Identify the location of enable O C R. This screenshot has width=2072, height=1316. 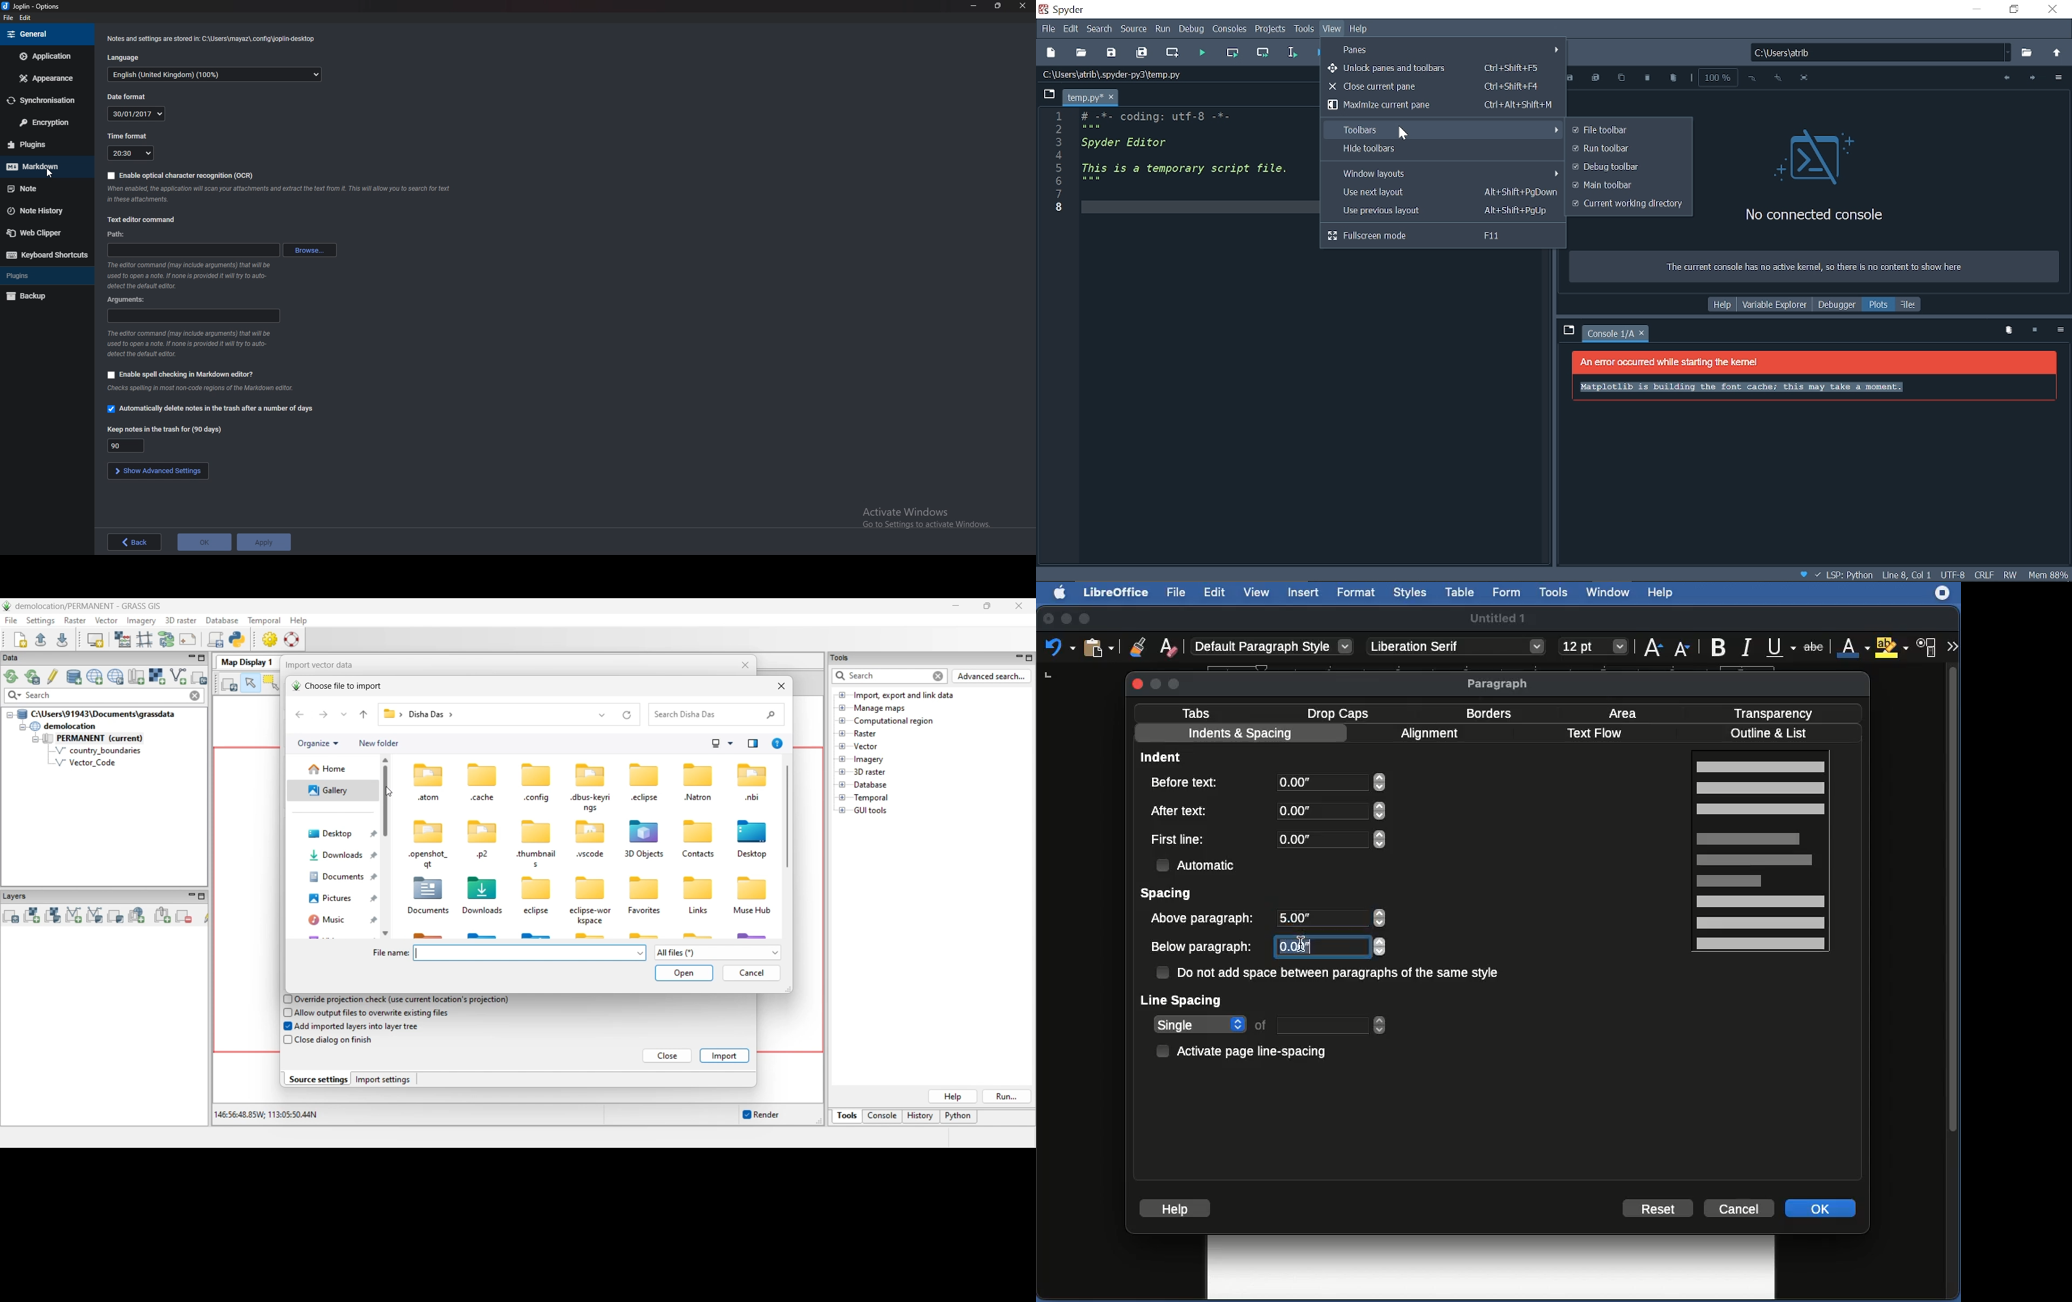
(178, 176).